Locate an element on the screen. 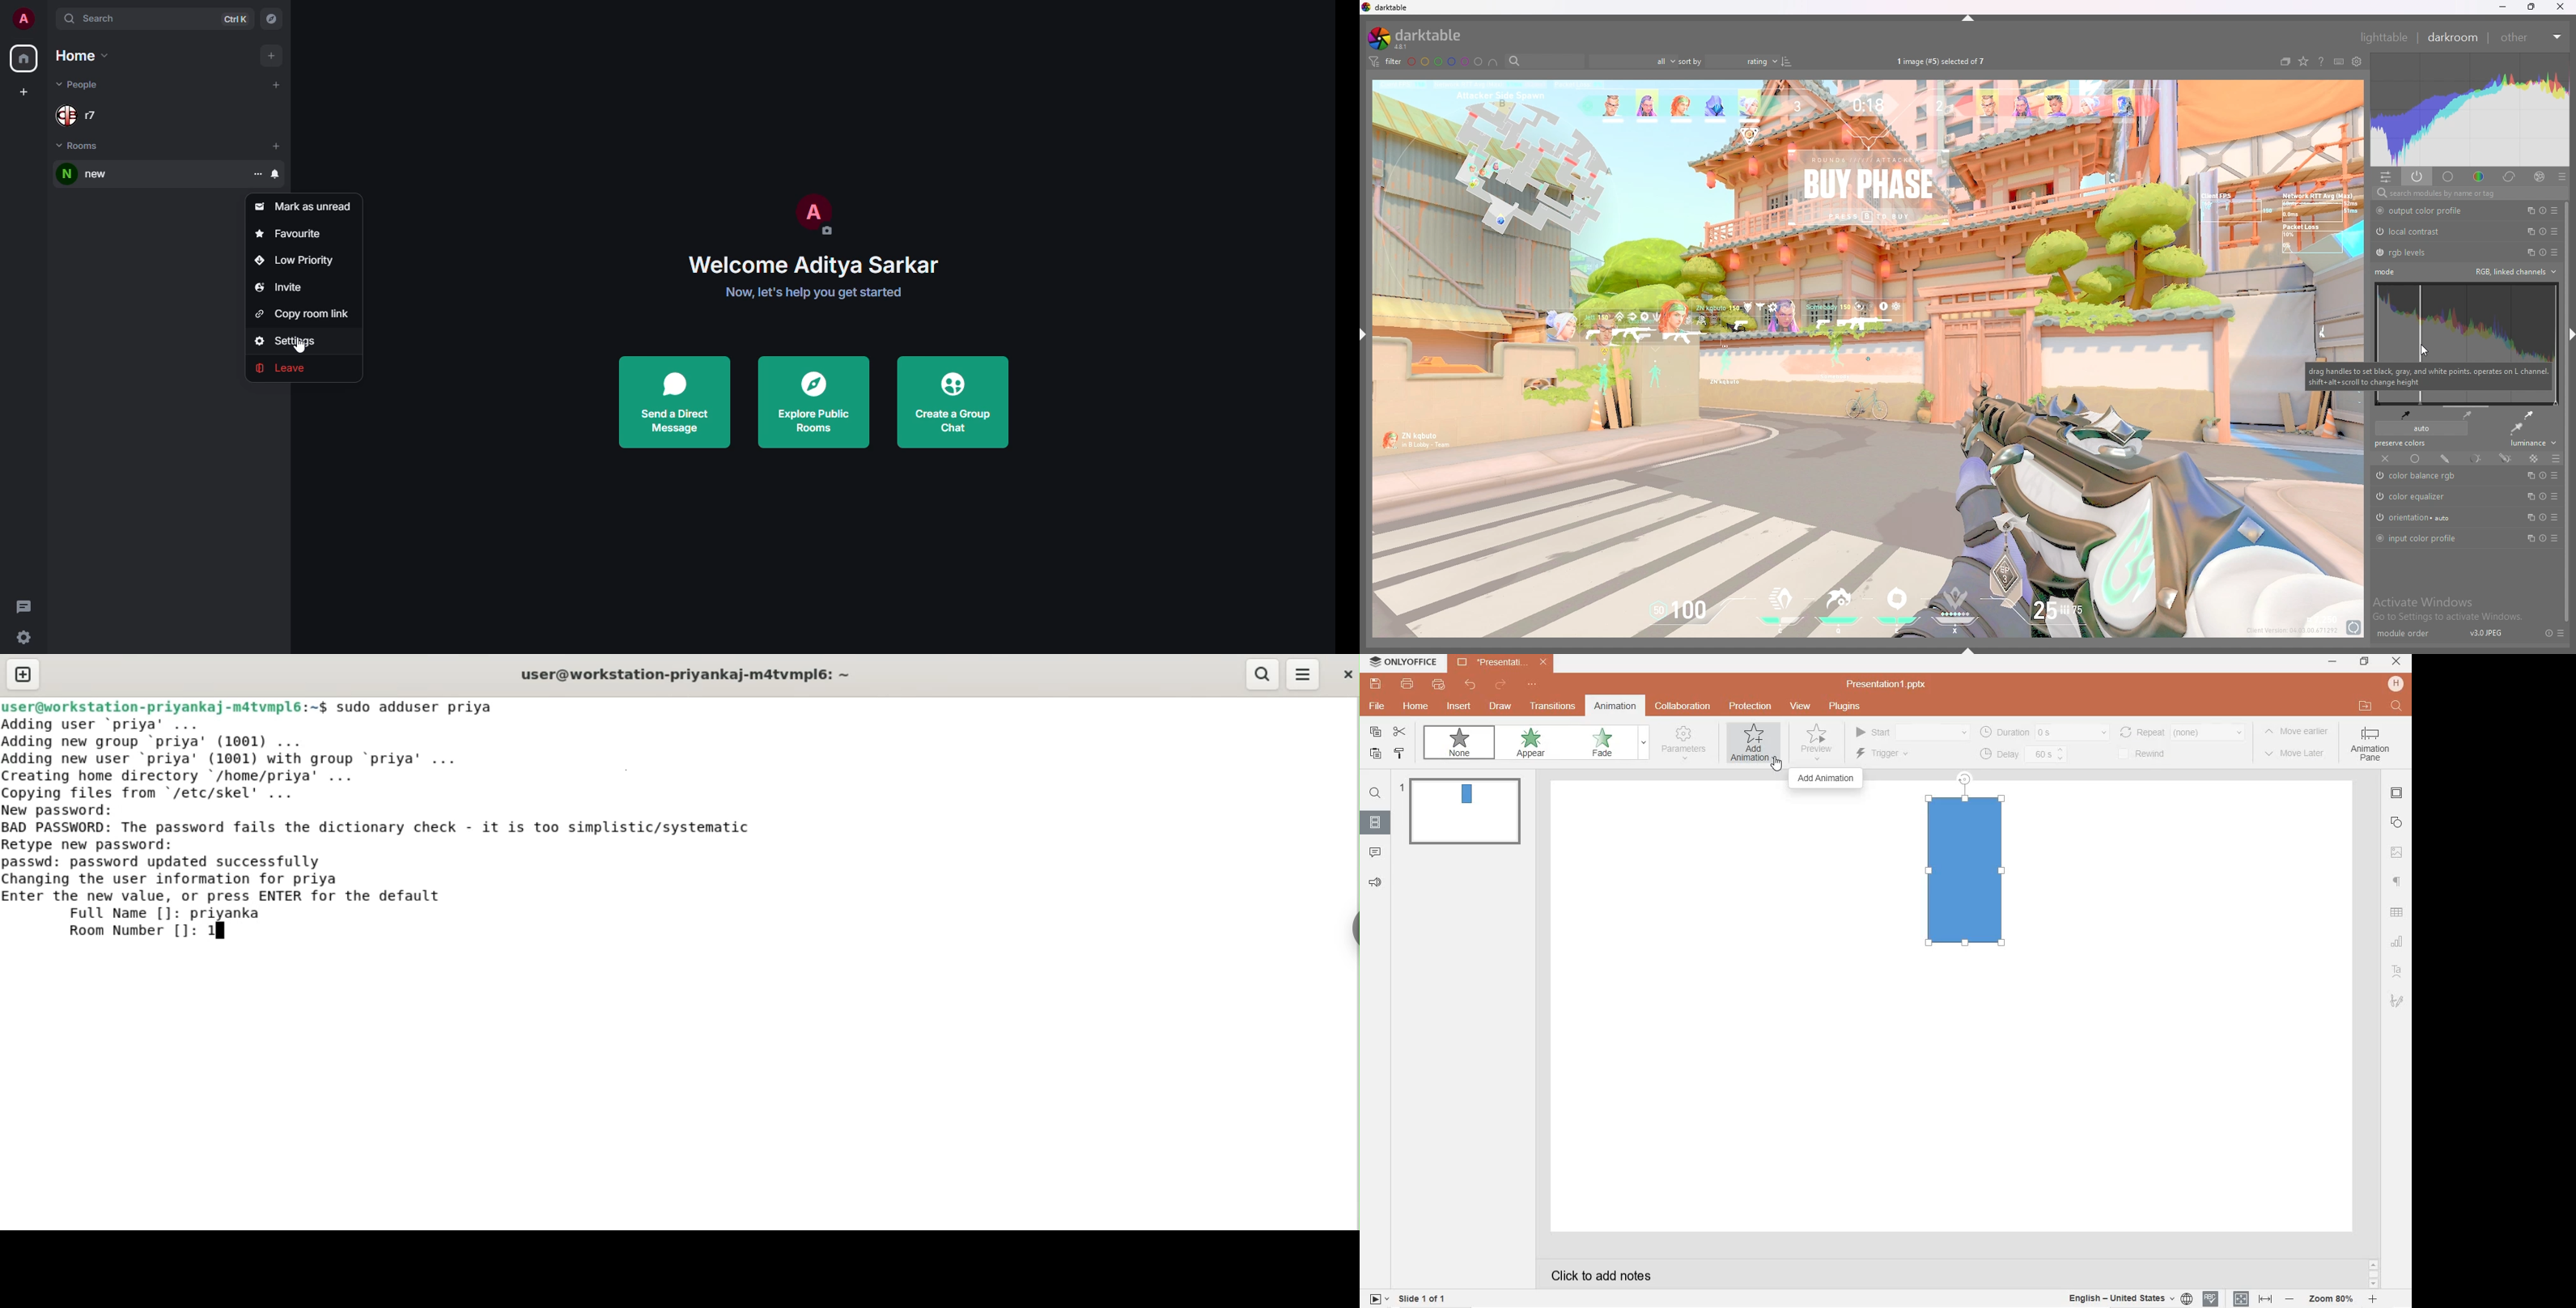 This screenshot has width=2576, height=1316. blending options is located at coordinates (2557, 458).